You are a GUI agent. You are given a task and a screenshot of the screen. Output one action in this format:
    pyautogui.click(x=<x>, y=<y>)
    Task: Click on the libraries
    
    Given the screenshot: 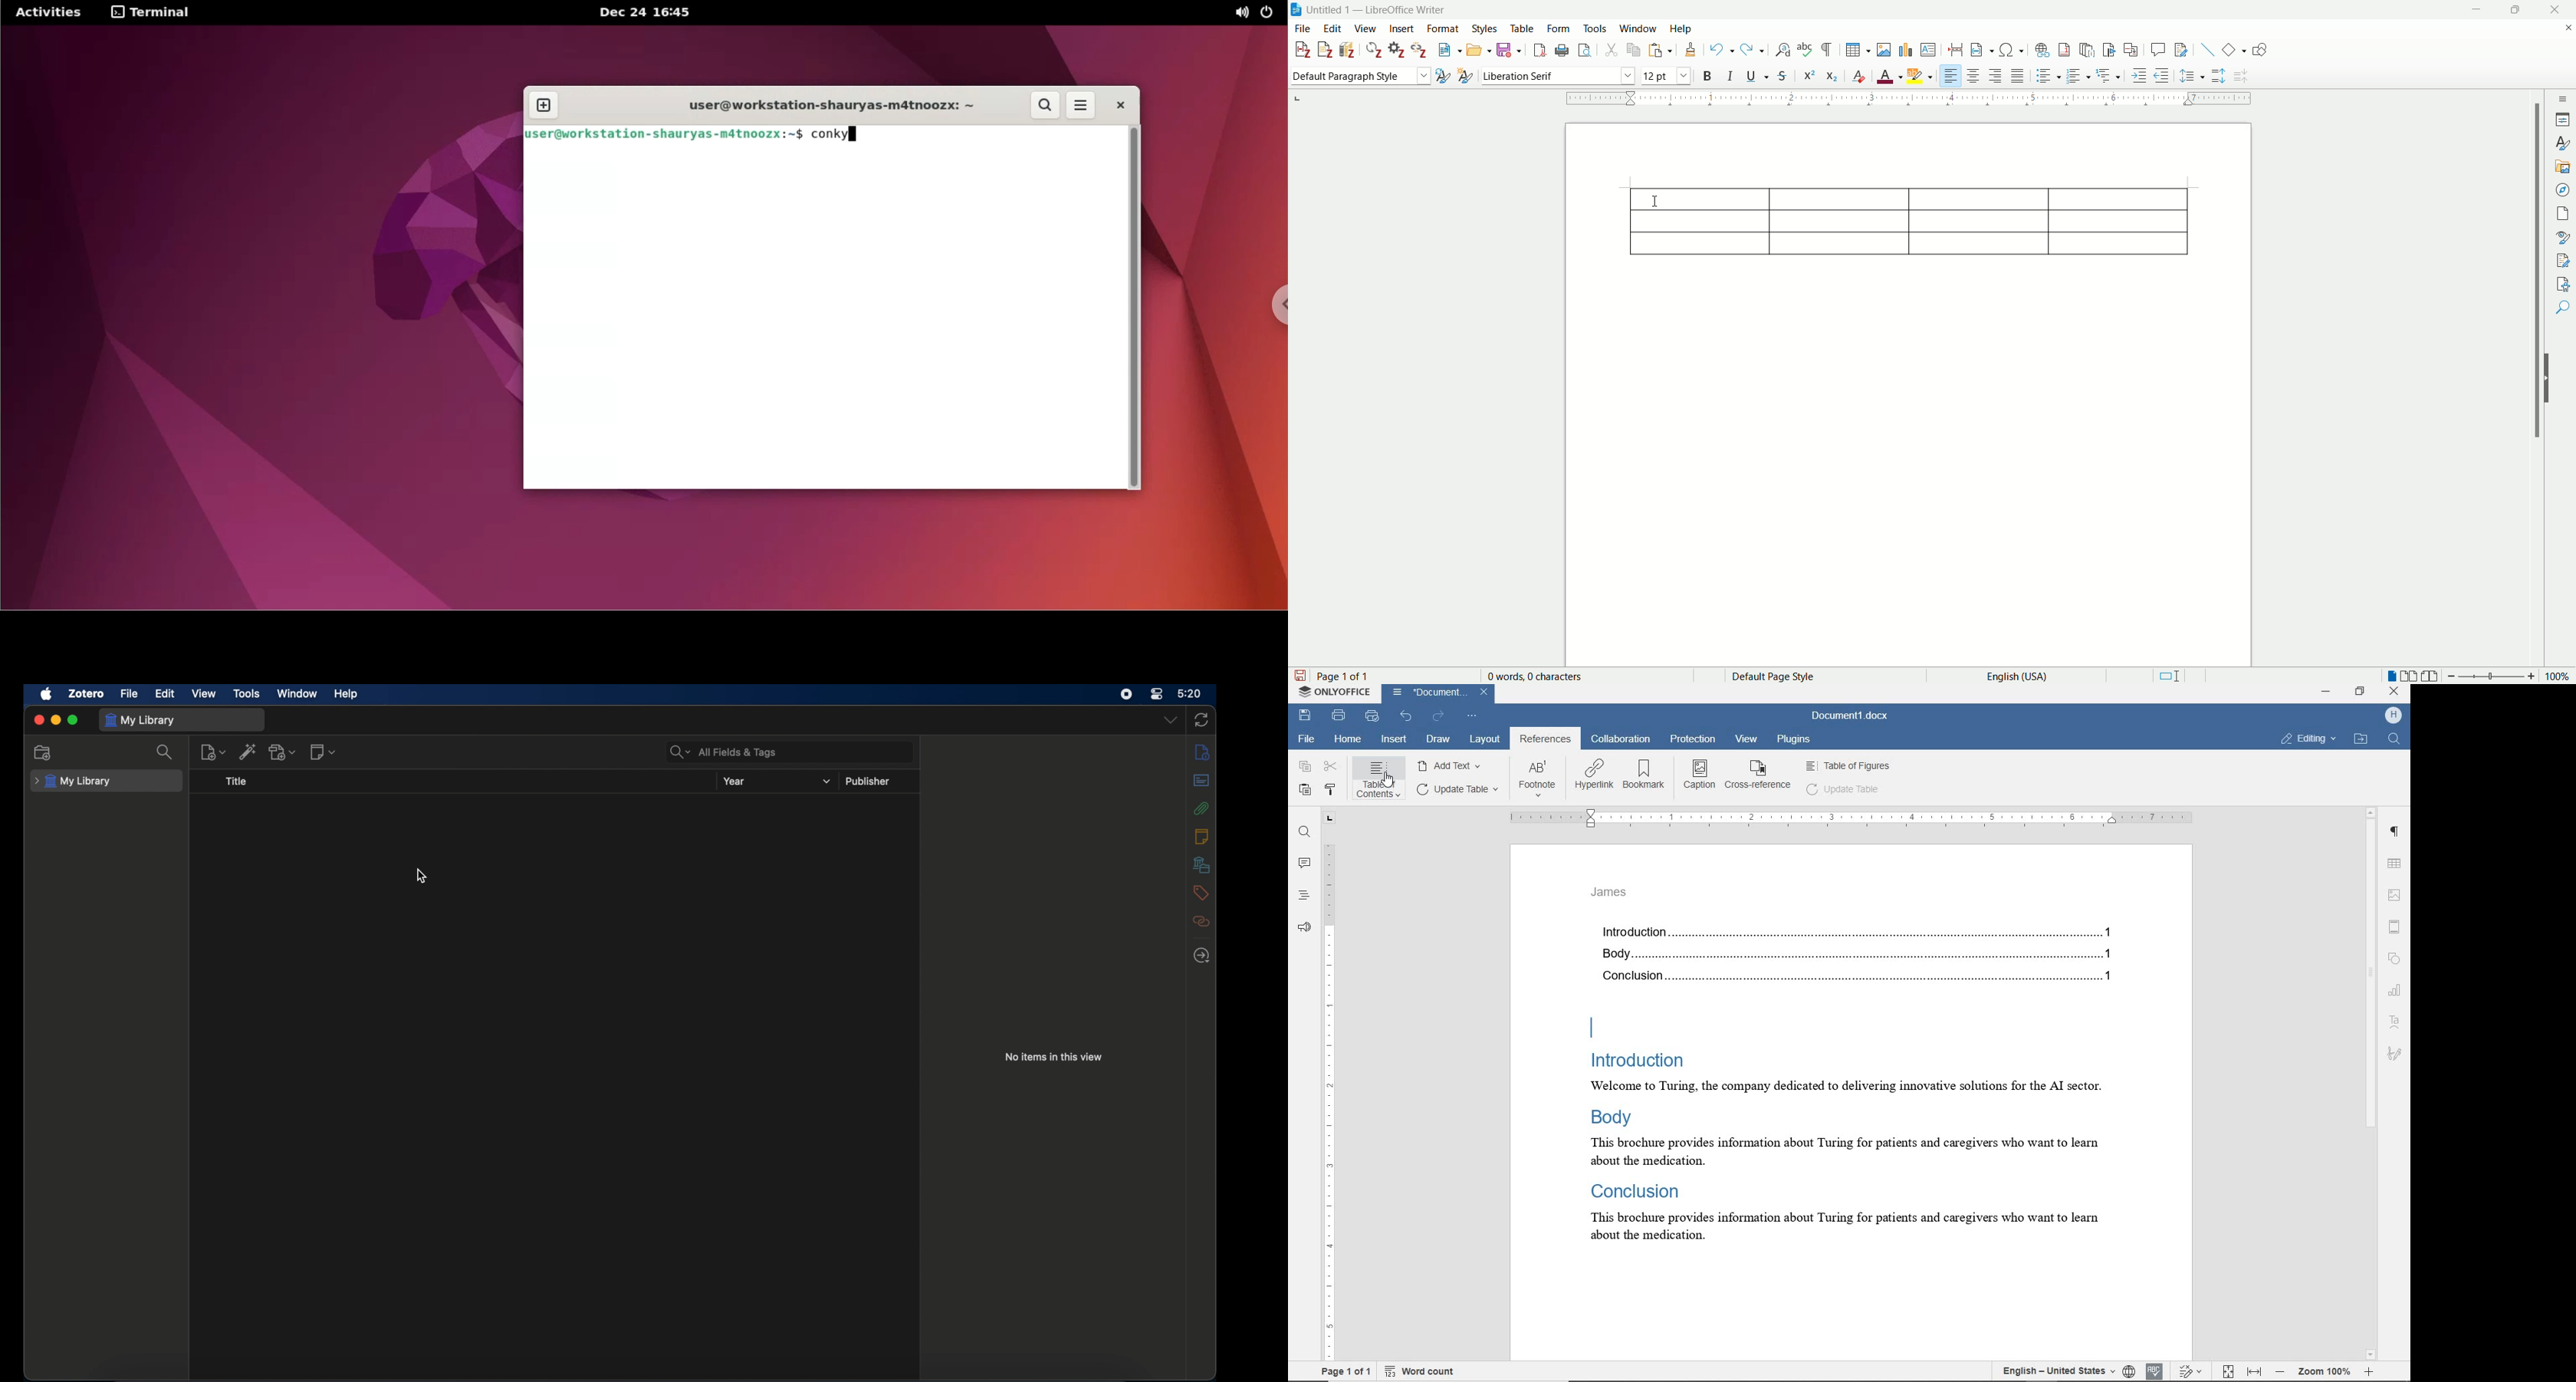 What is the action you would take?
    pyautogui.click(x=1202, y=864)
    